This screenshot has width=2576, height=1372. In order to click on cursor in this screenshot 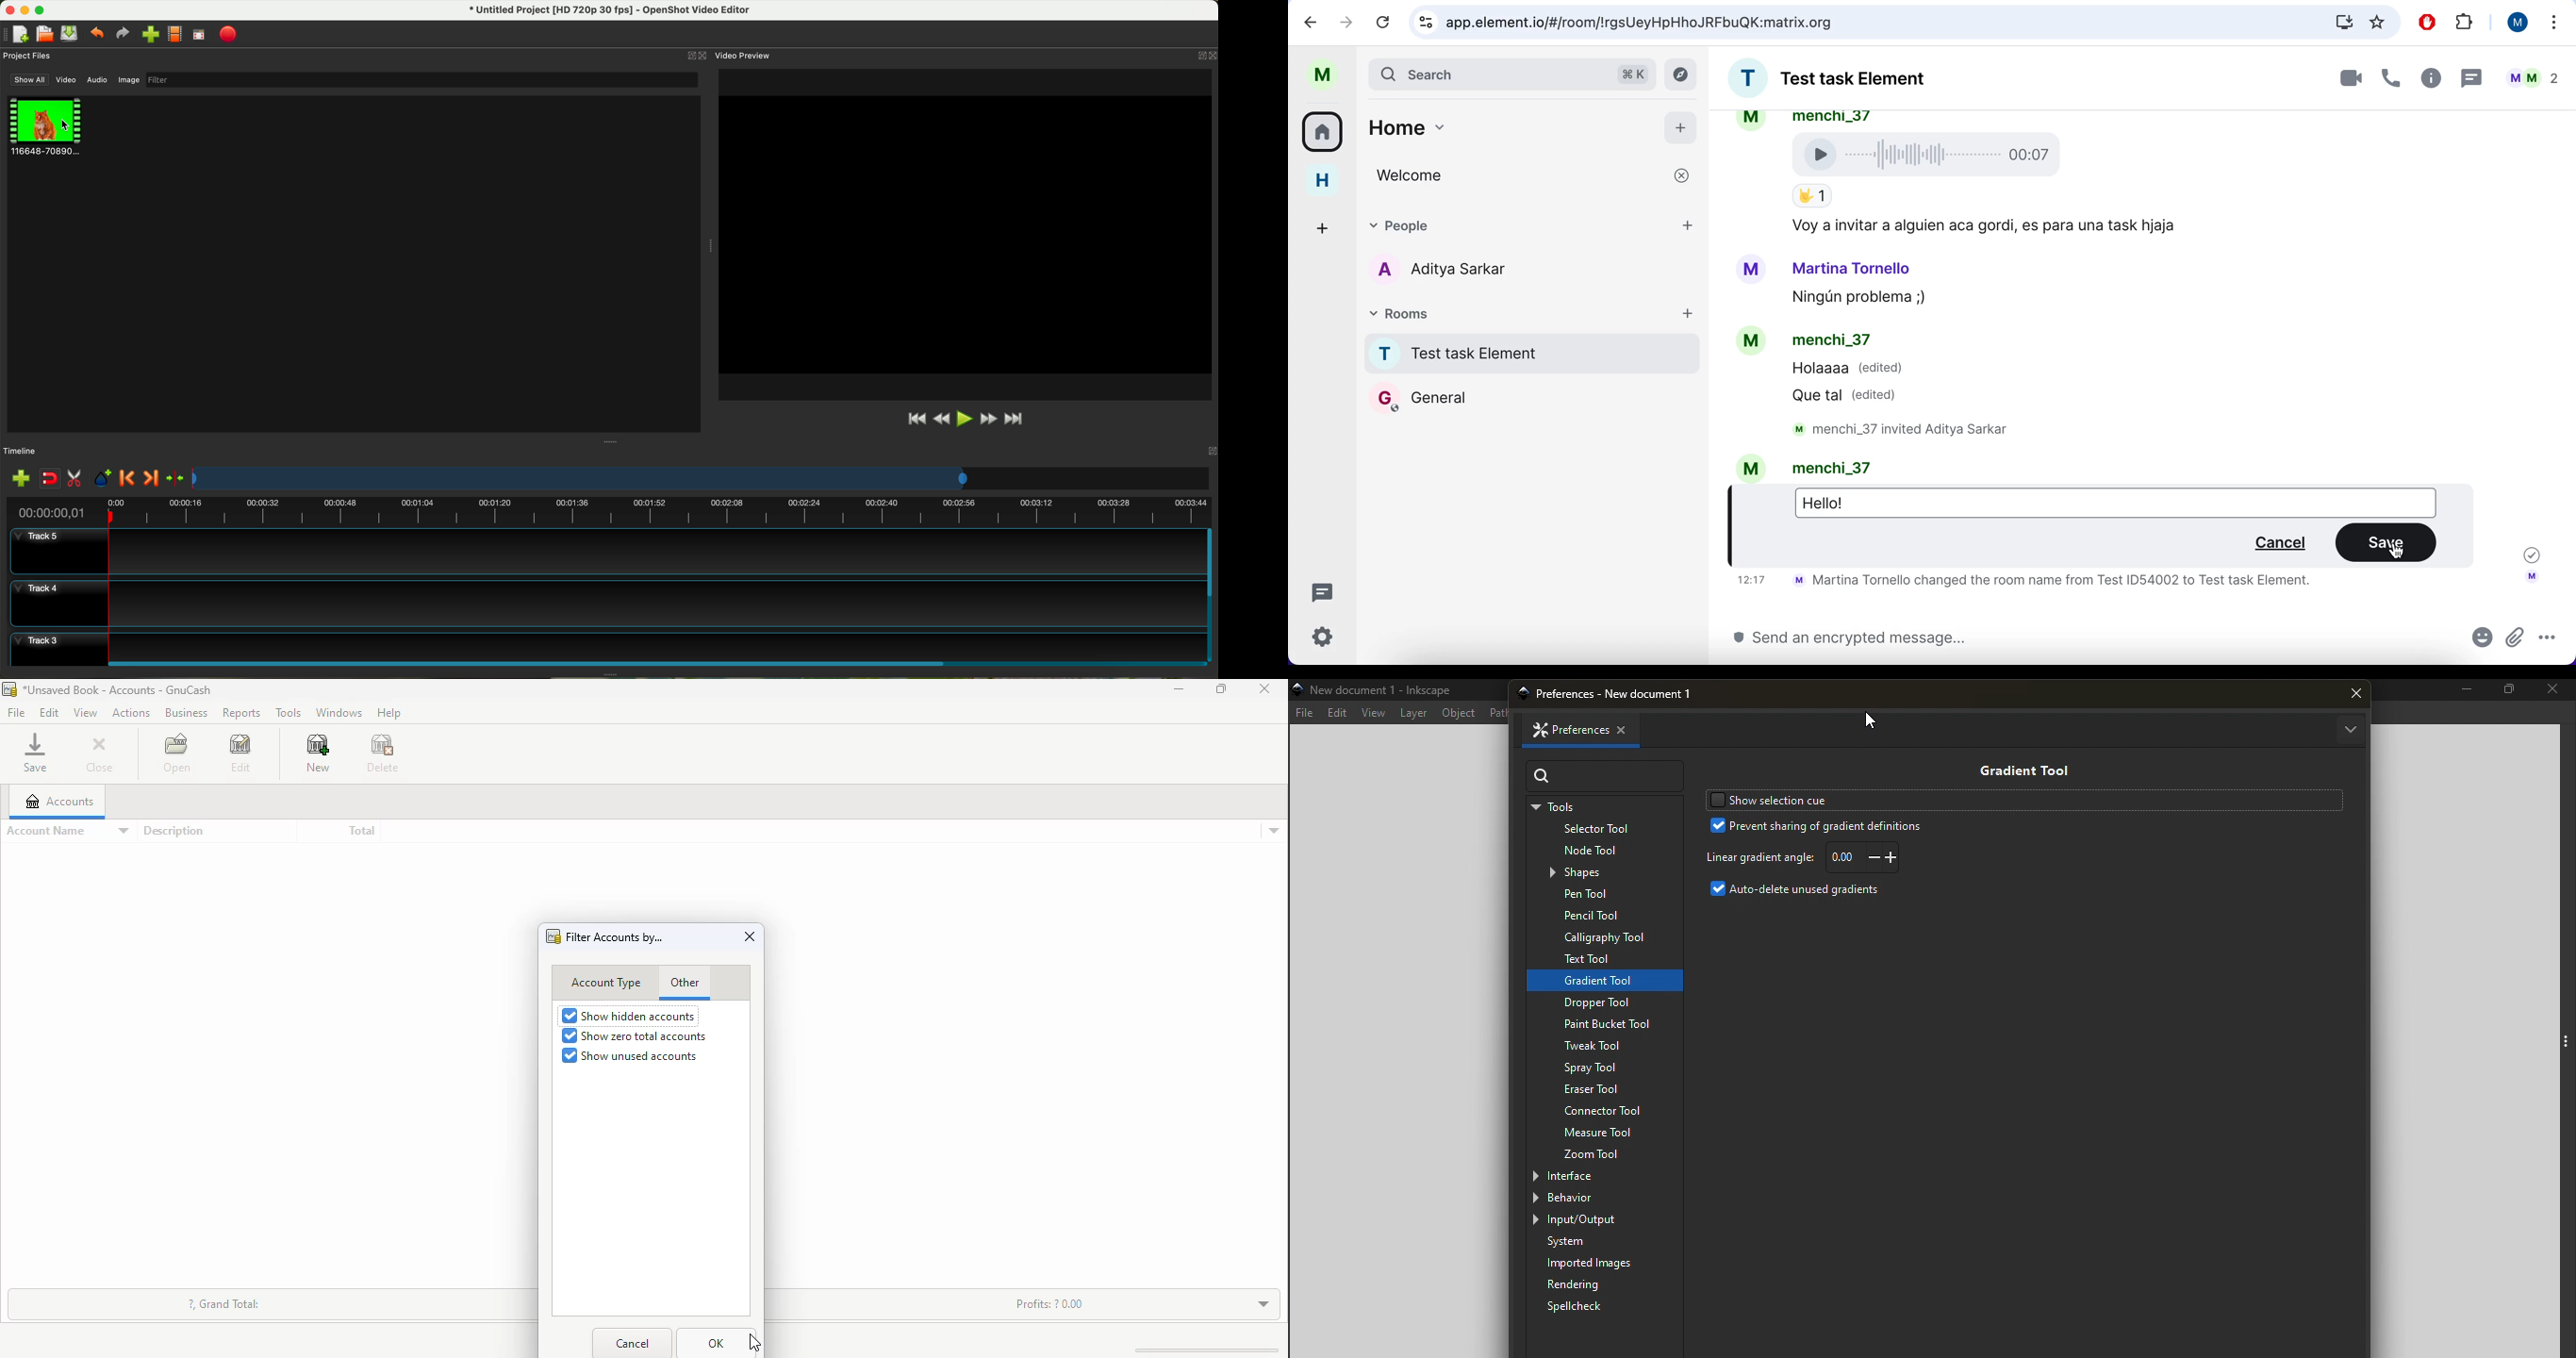, I will do `click(755, 1344)`.